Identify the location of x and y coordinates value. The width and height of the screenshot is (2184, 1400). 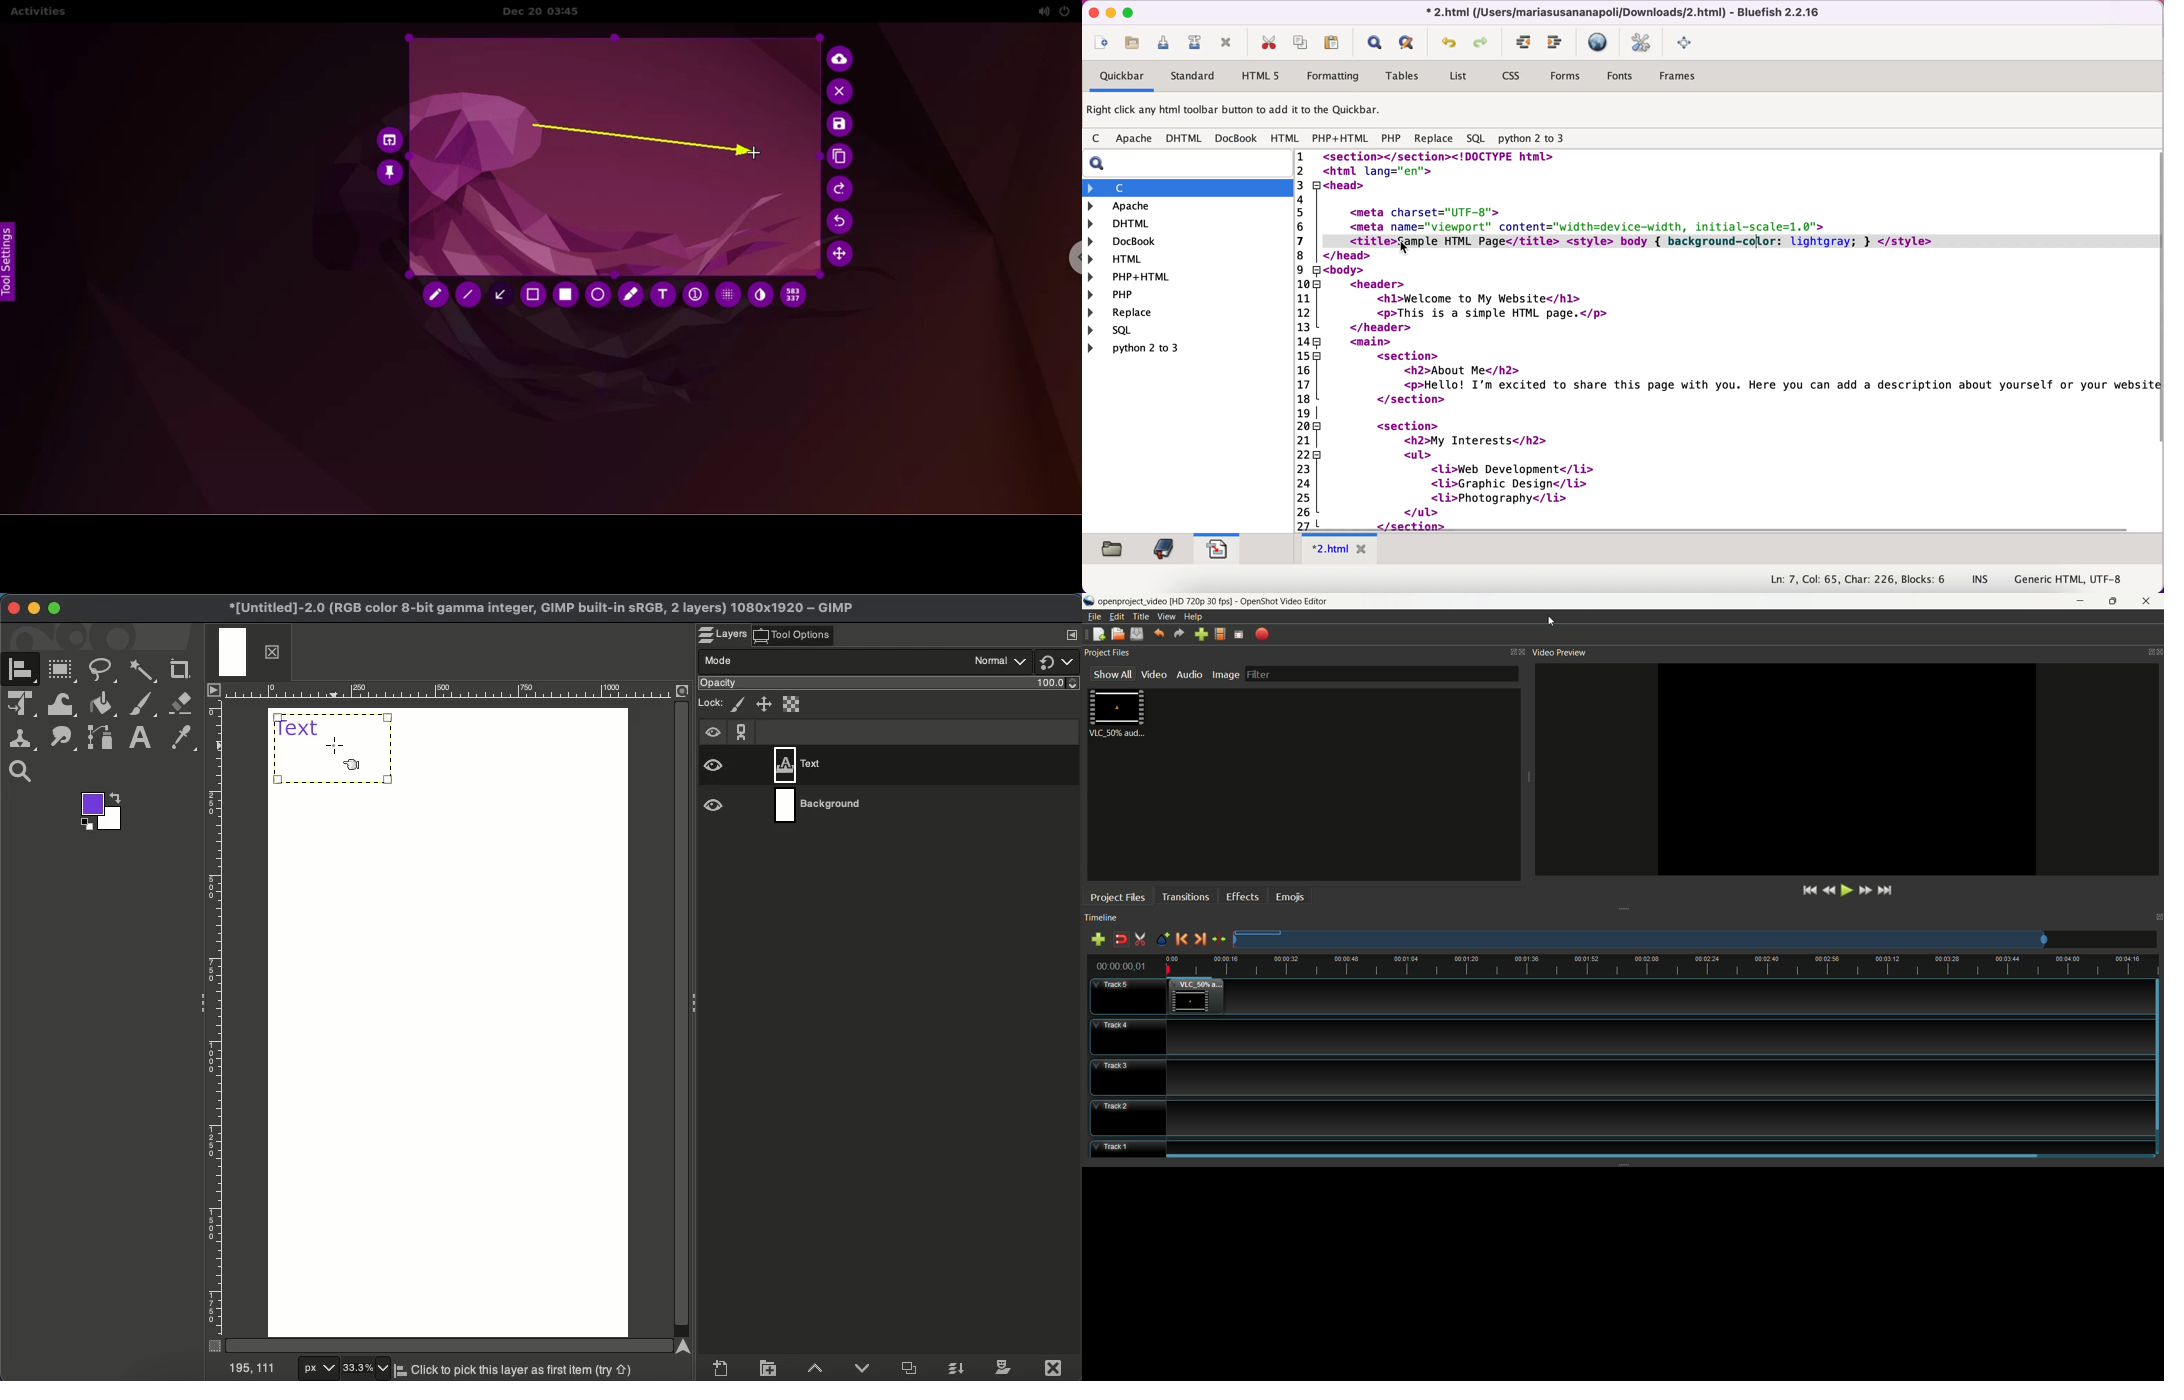
(797, 295).